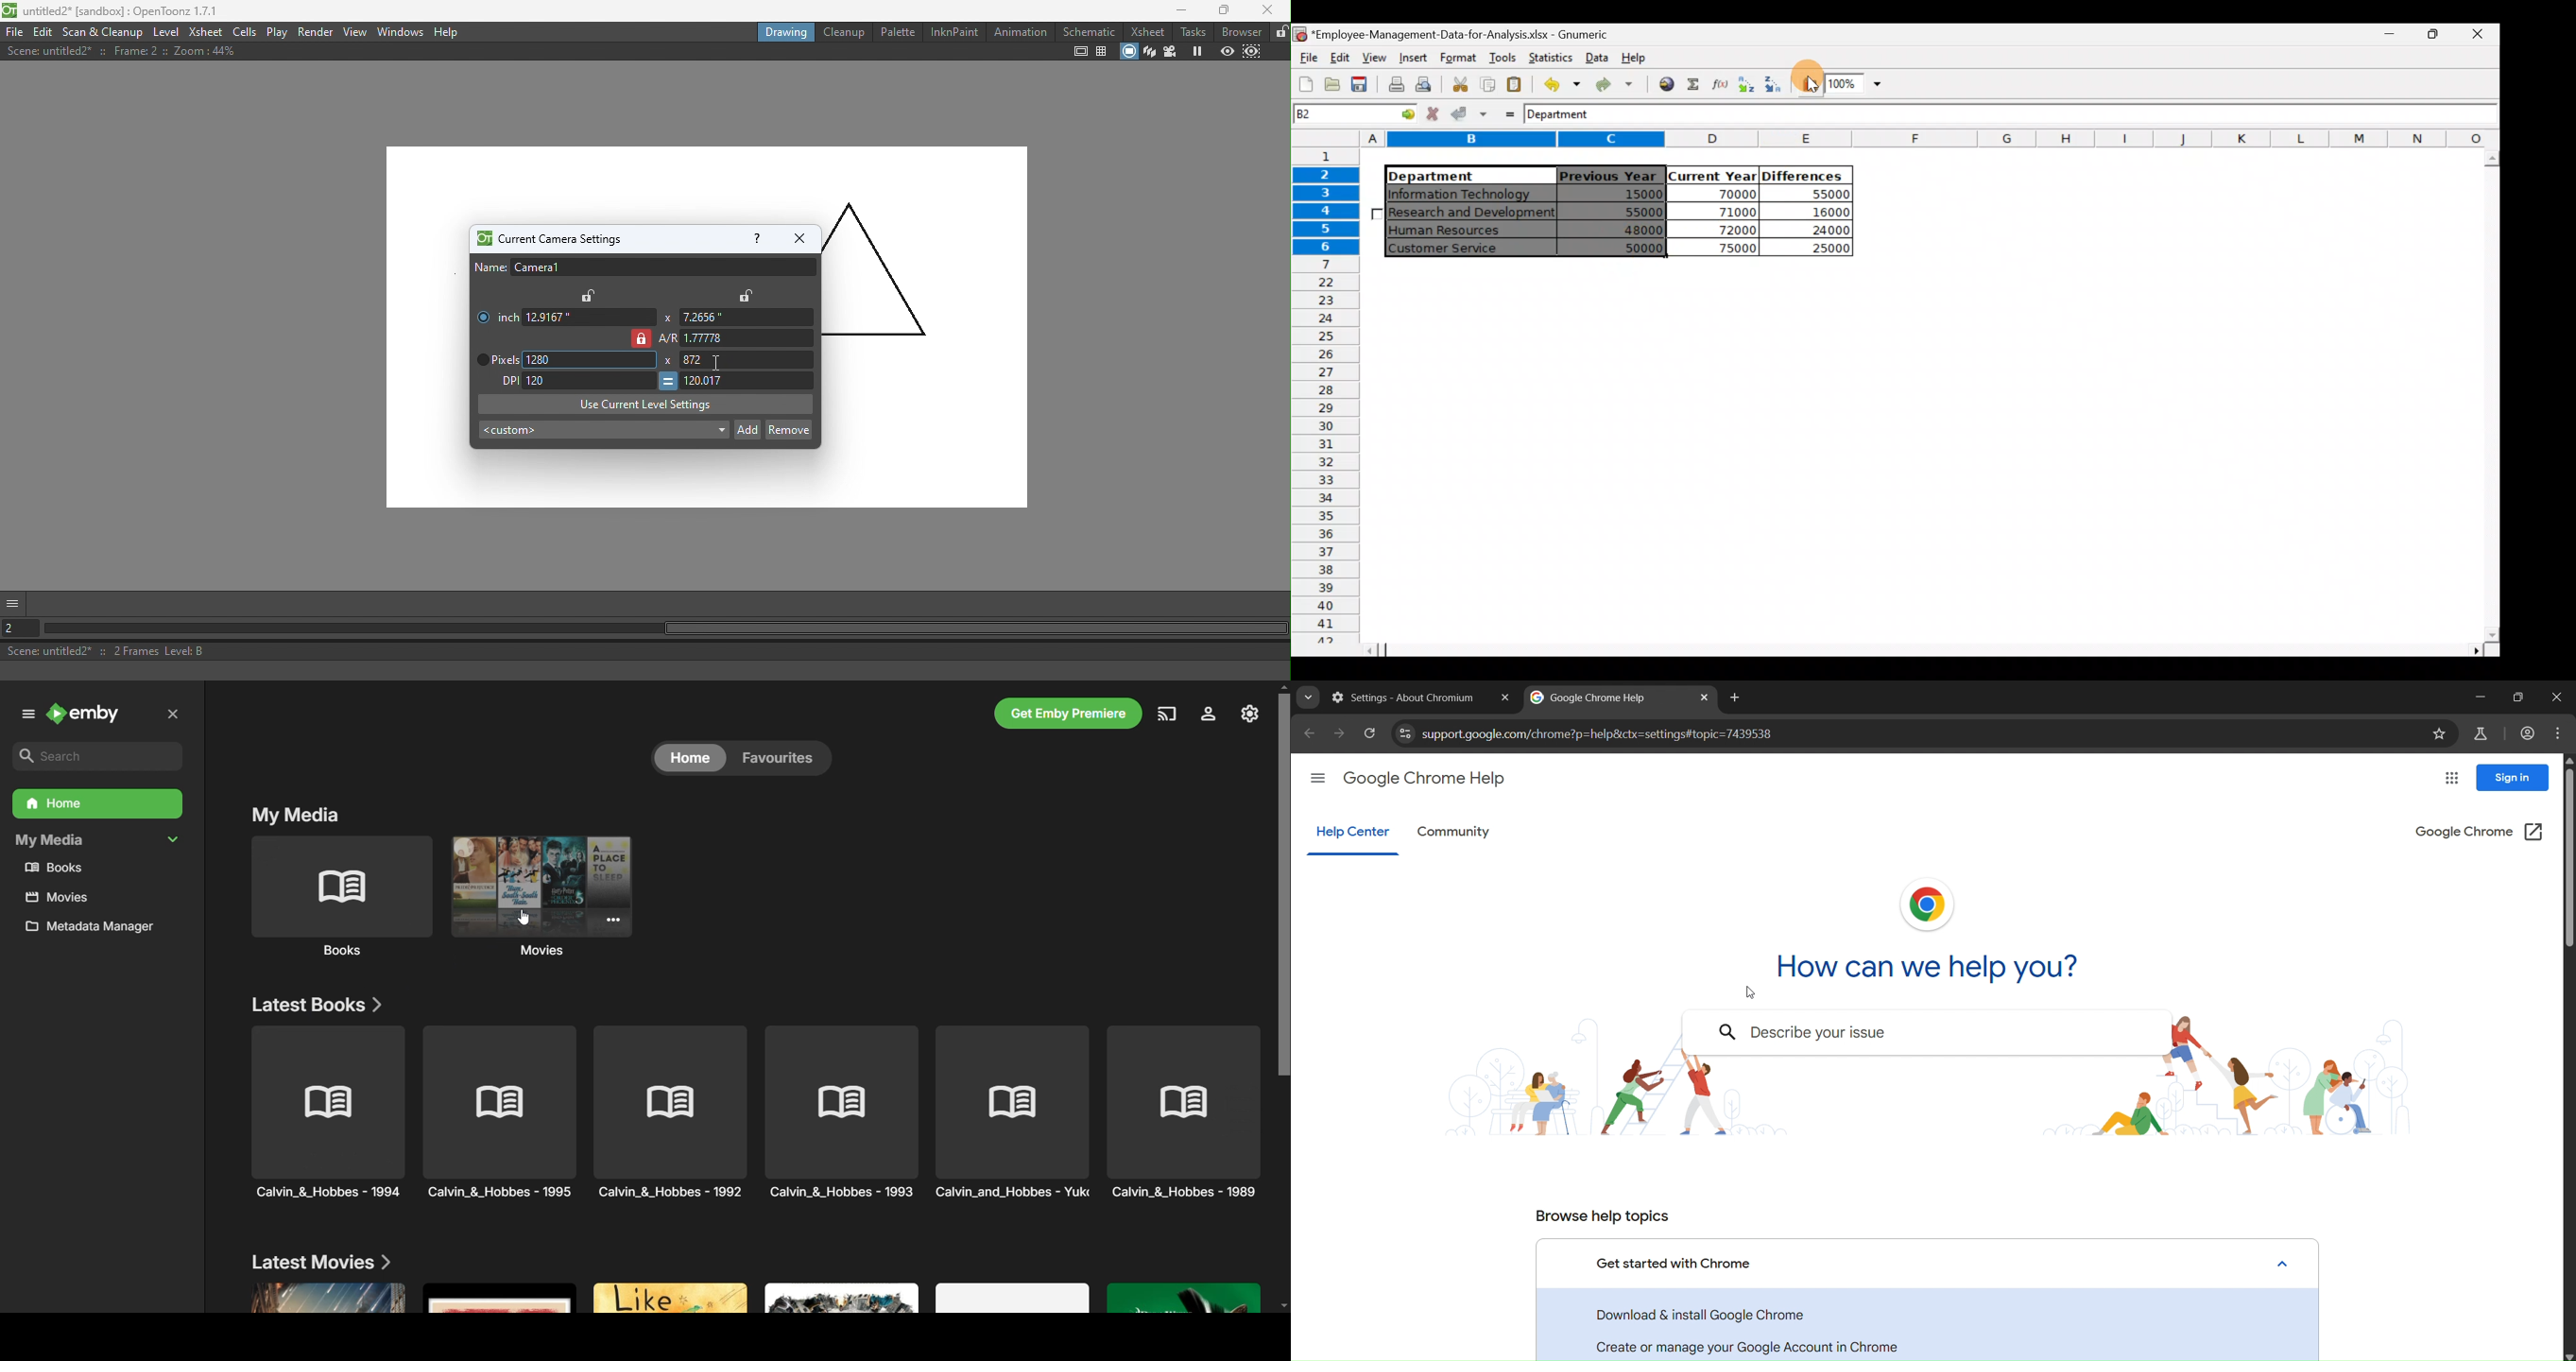 This screenshot has height=1372, width=2576. I want to click on Vertical Scrol Bar, so click(1283, 997).